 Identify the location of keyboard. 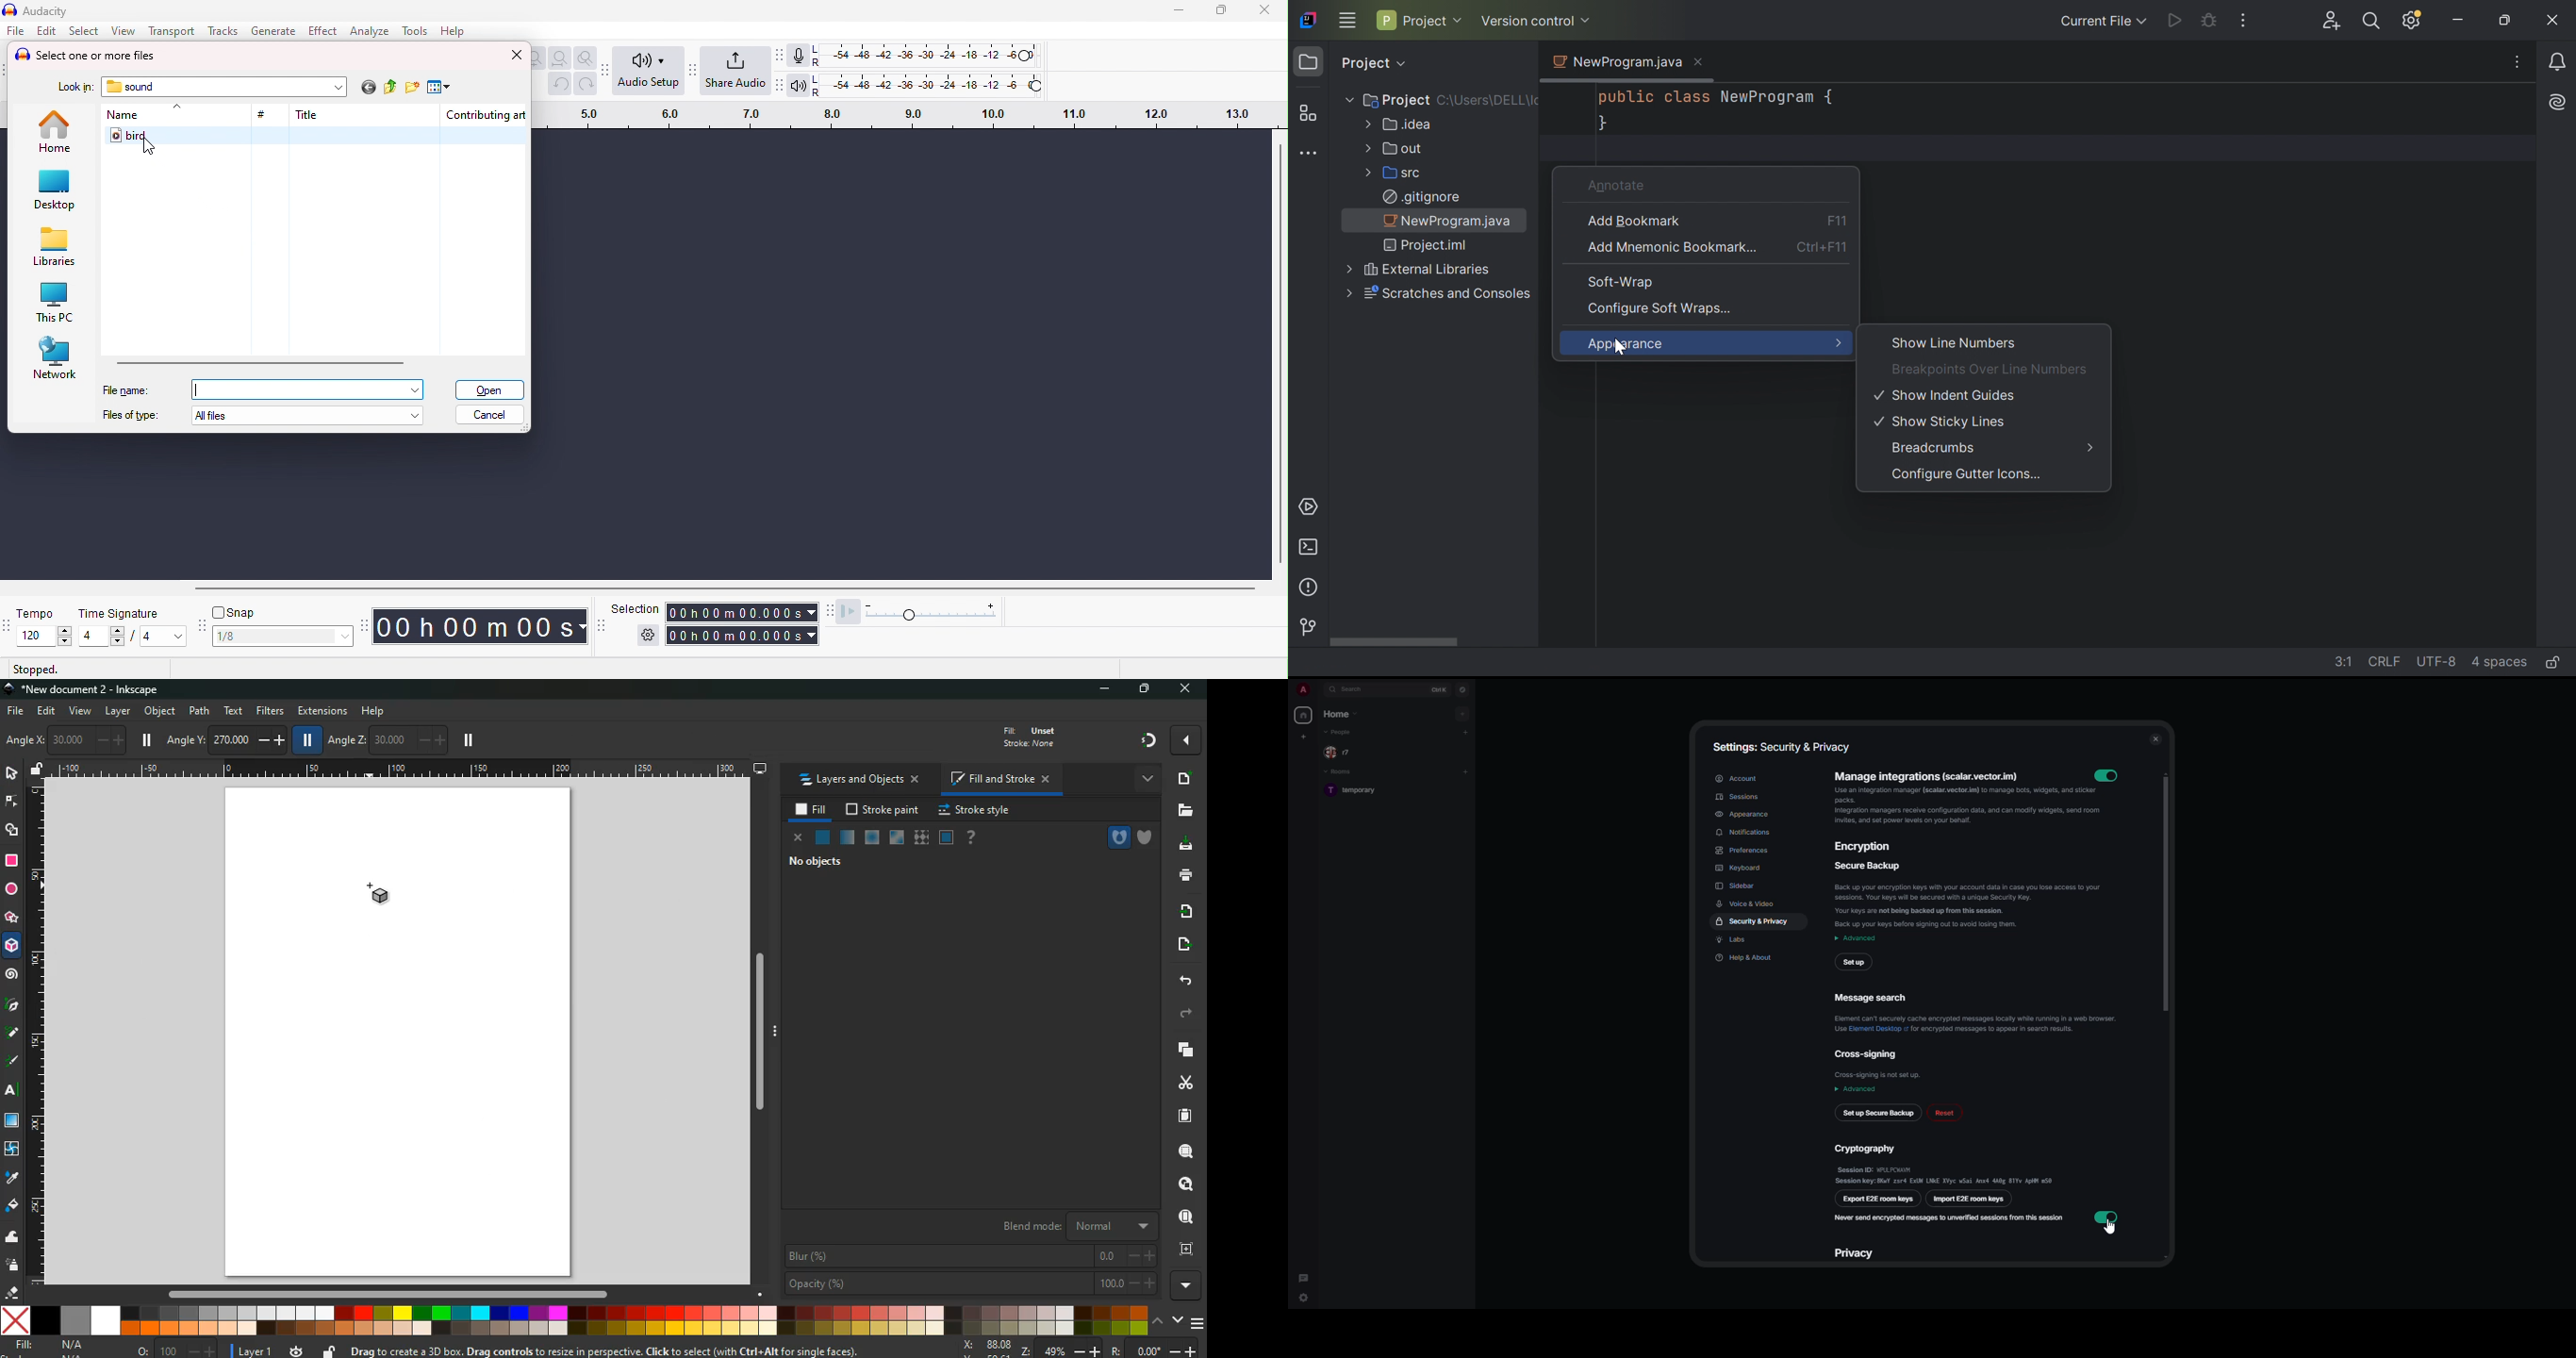
(1743, 869).